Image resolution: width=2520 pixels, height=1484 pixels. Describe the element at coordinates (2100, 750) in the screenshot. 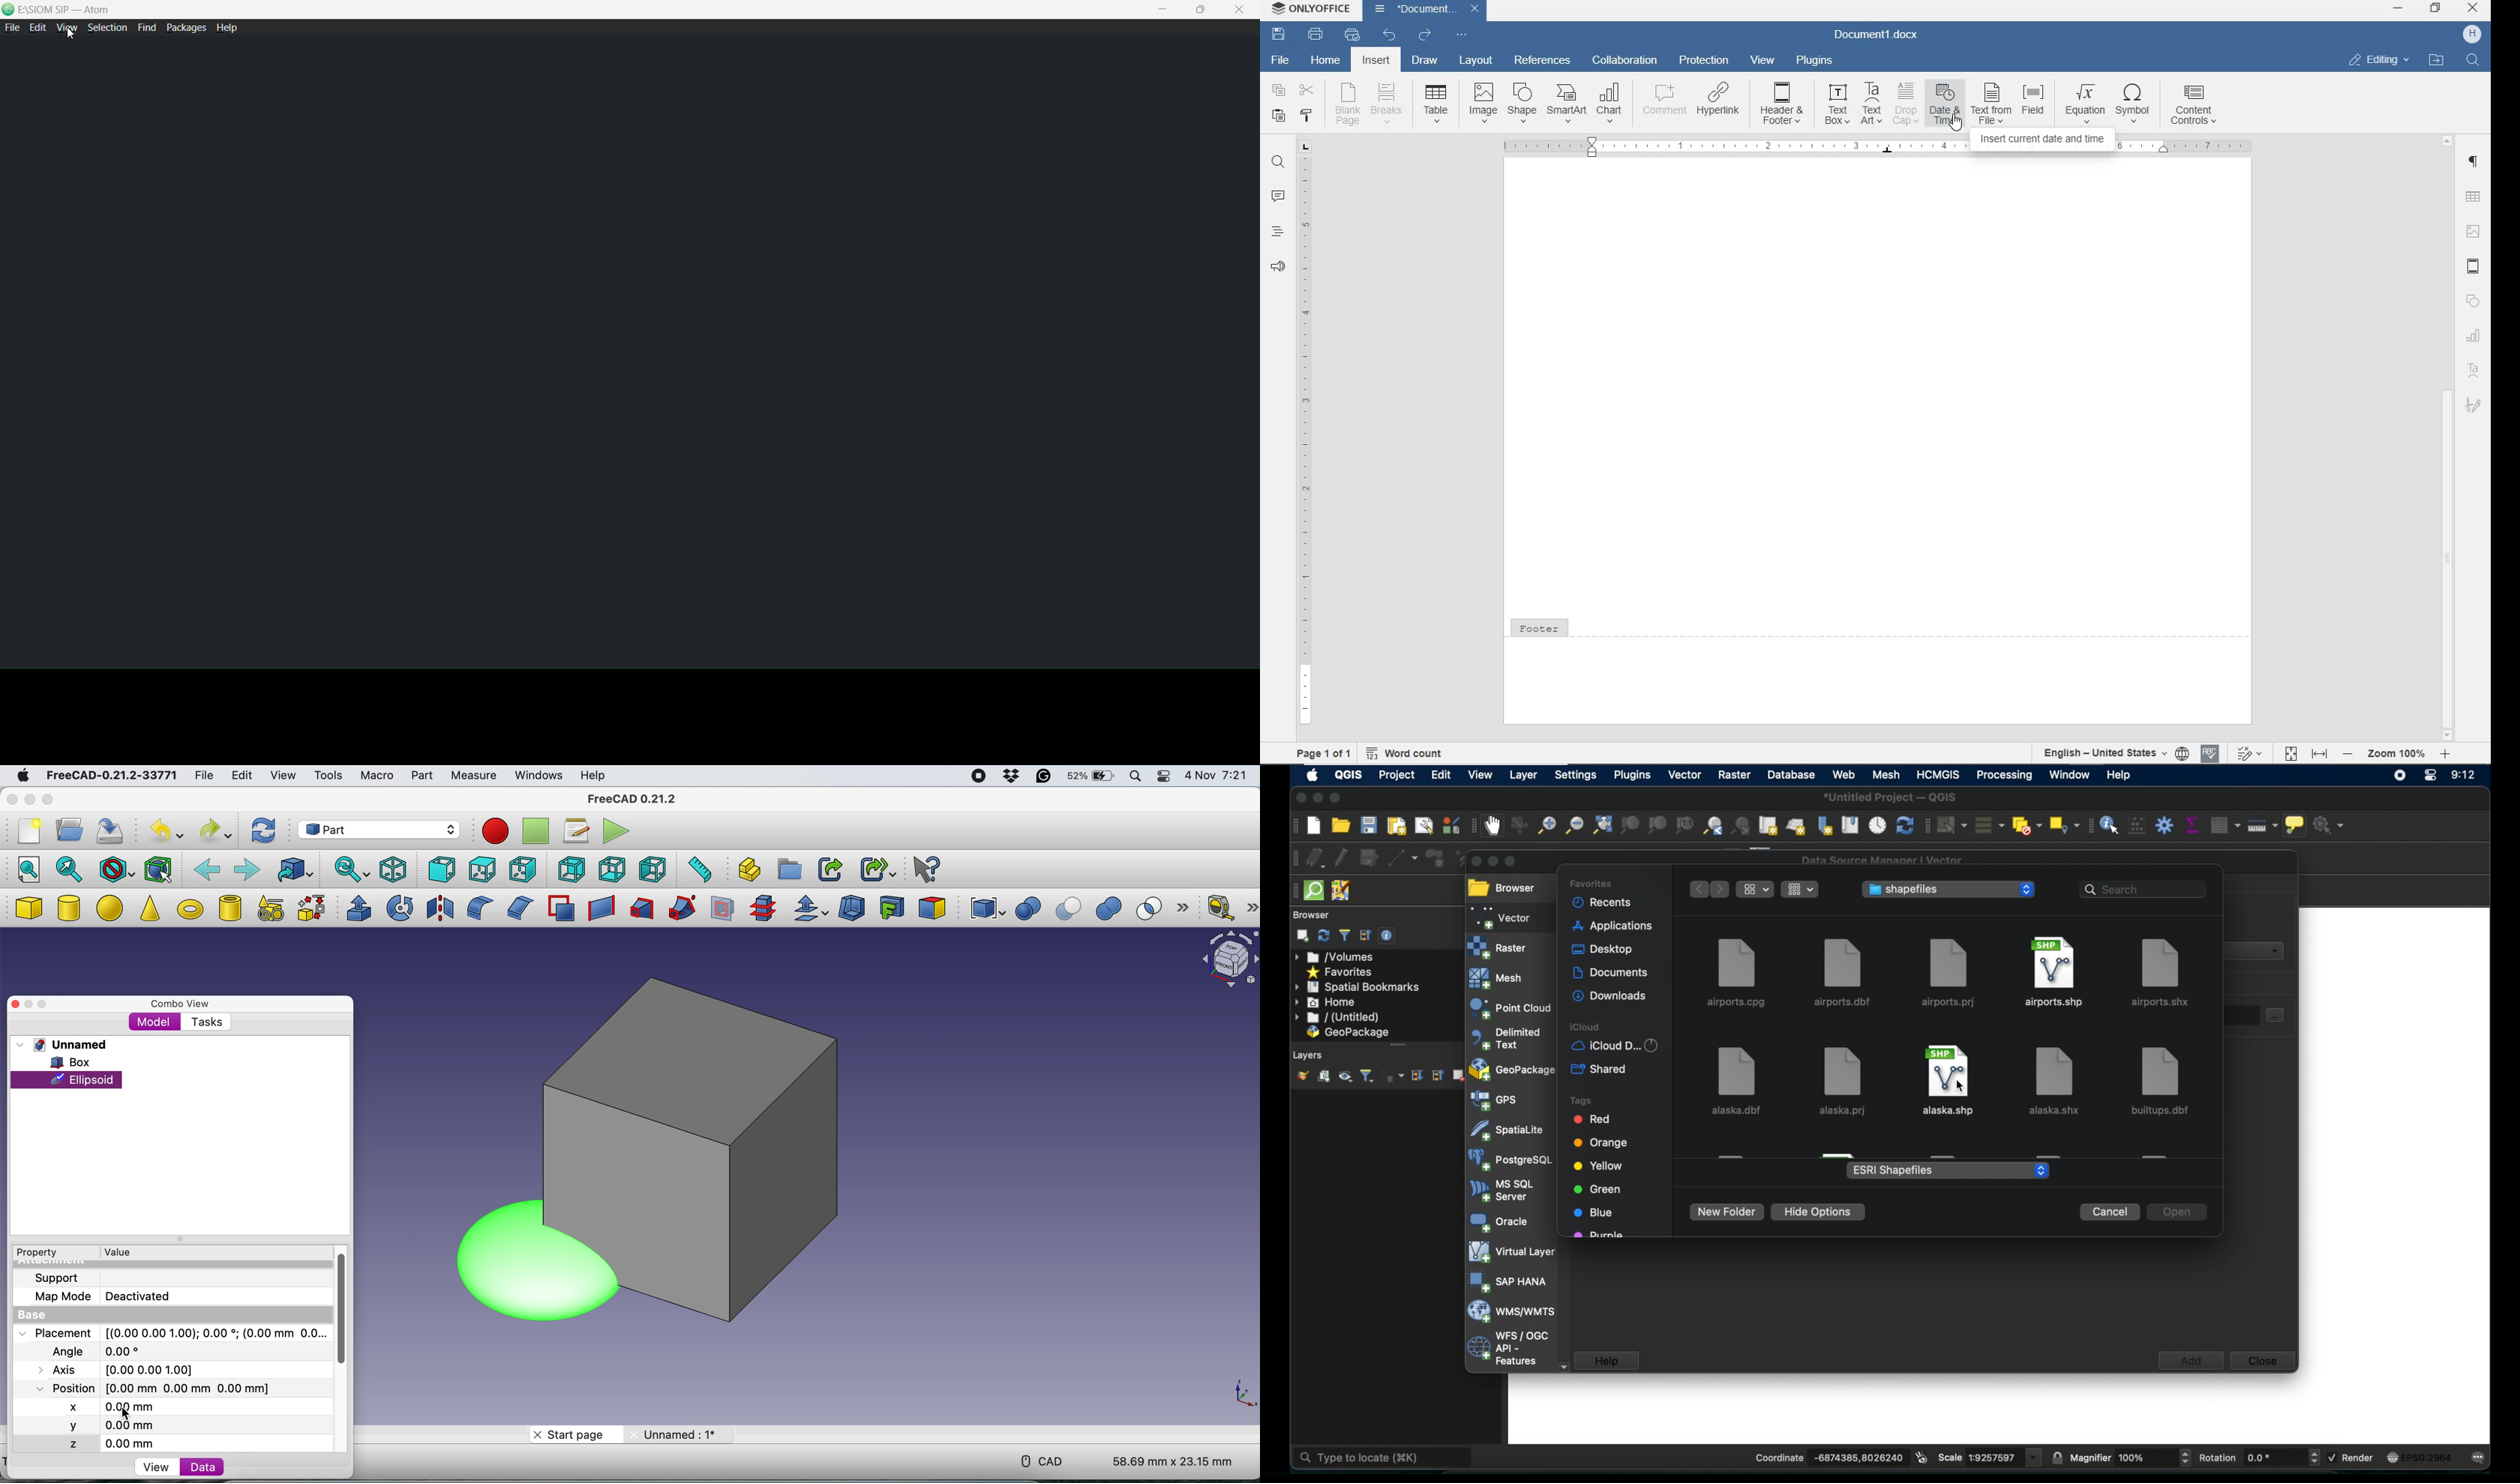

I see `English - United States` at that location.